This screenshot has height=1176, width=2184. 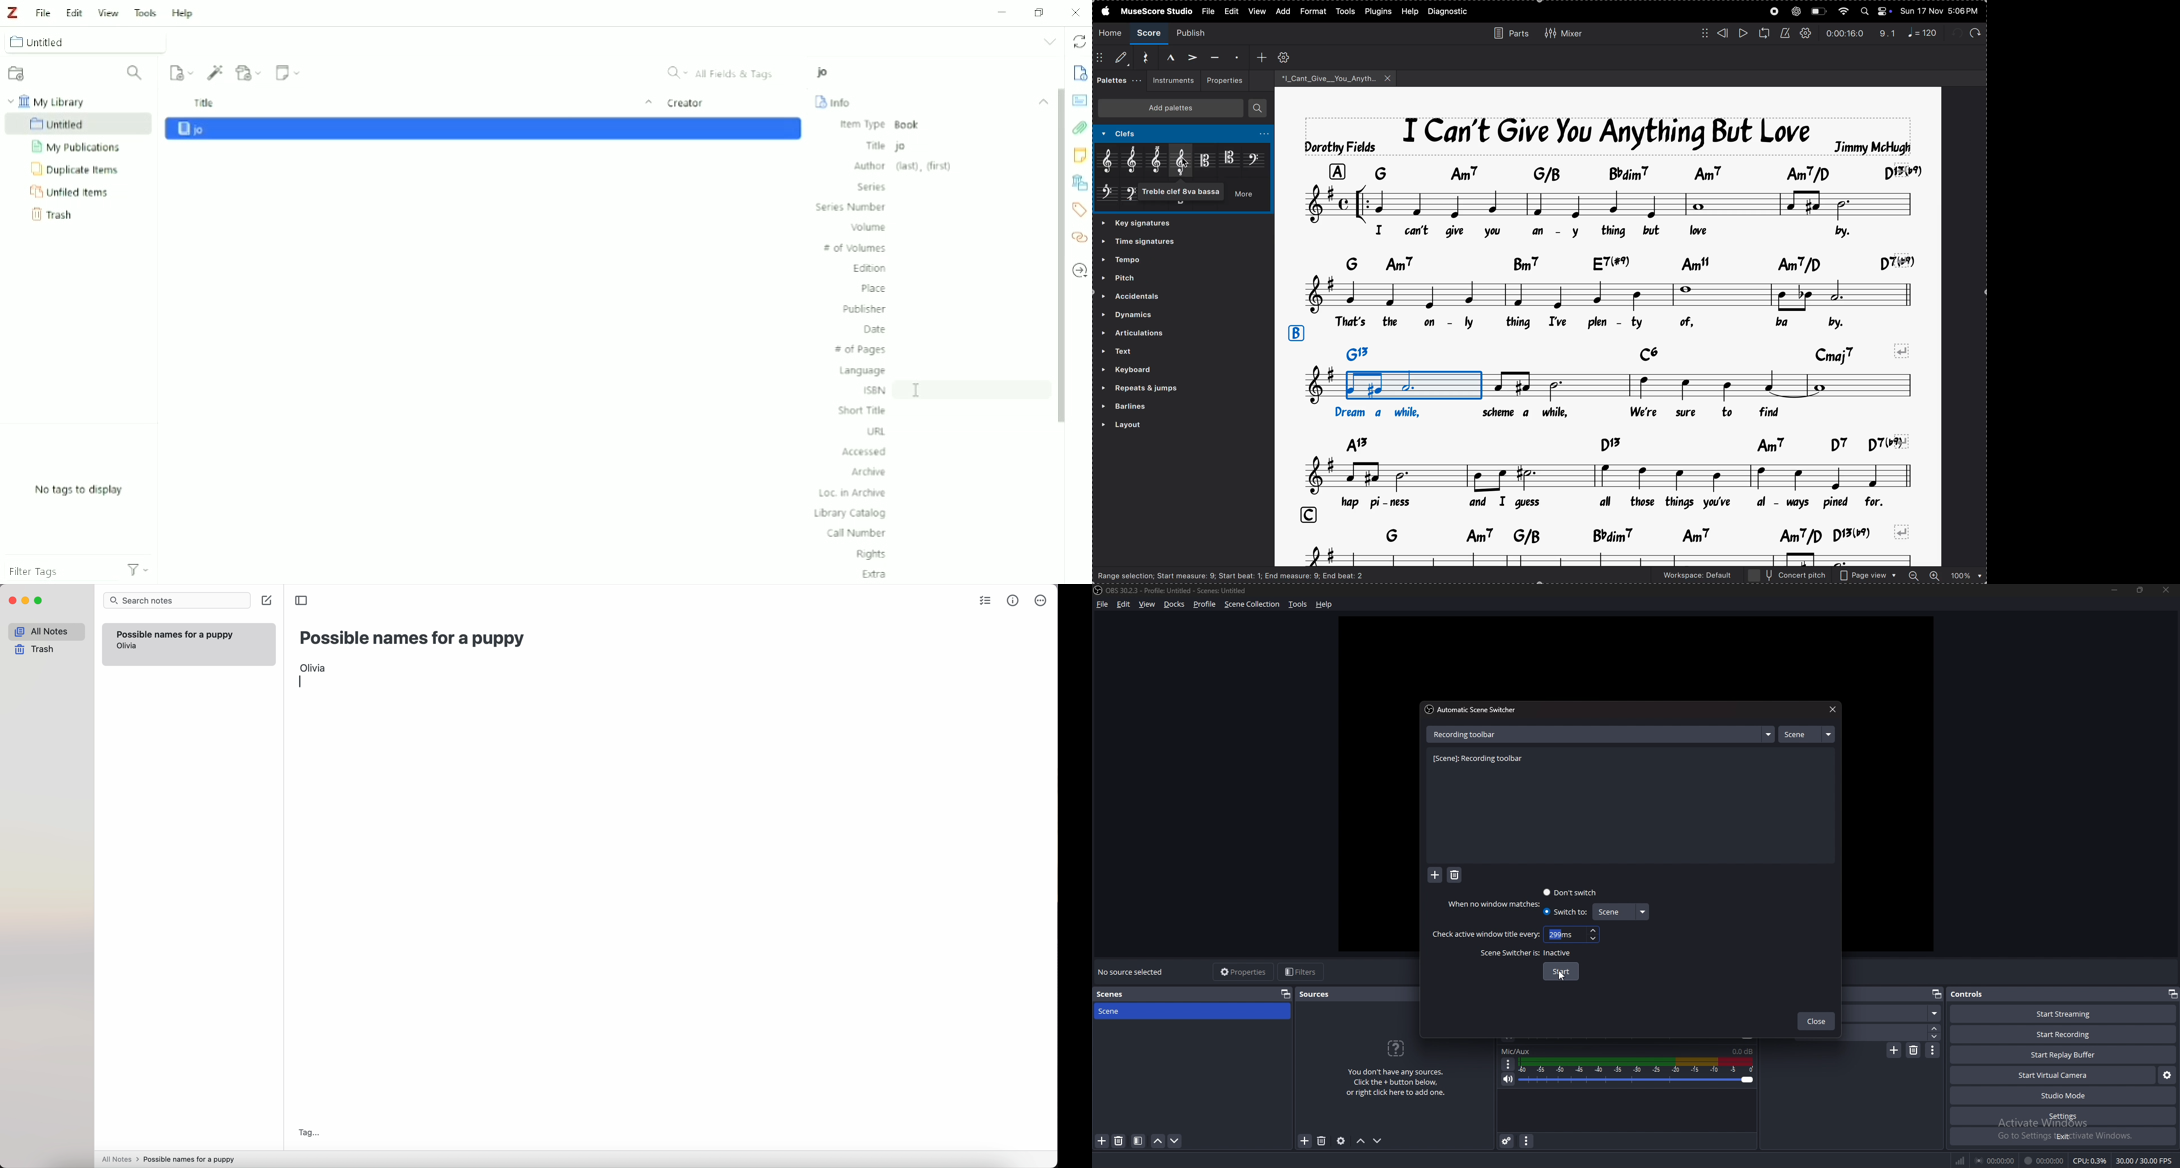 What do you see at coordinates (1186, 192) in the screenshot?
I see `treble clef 8va bassa` at bounding box center [1186, 192].